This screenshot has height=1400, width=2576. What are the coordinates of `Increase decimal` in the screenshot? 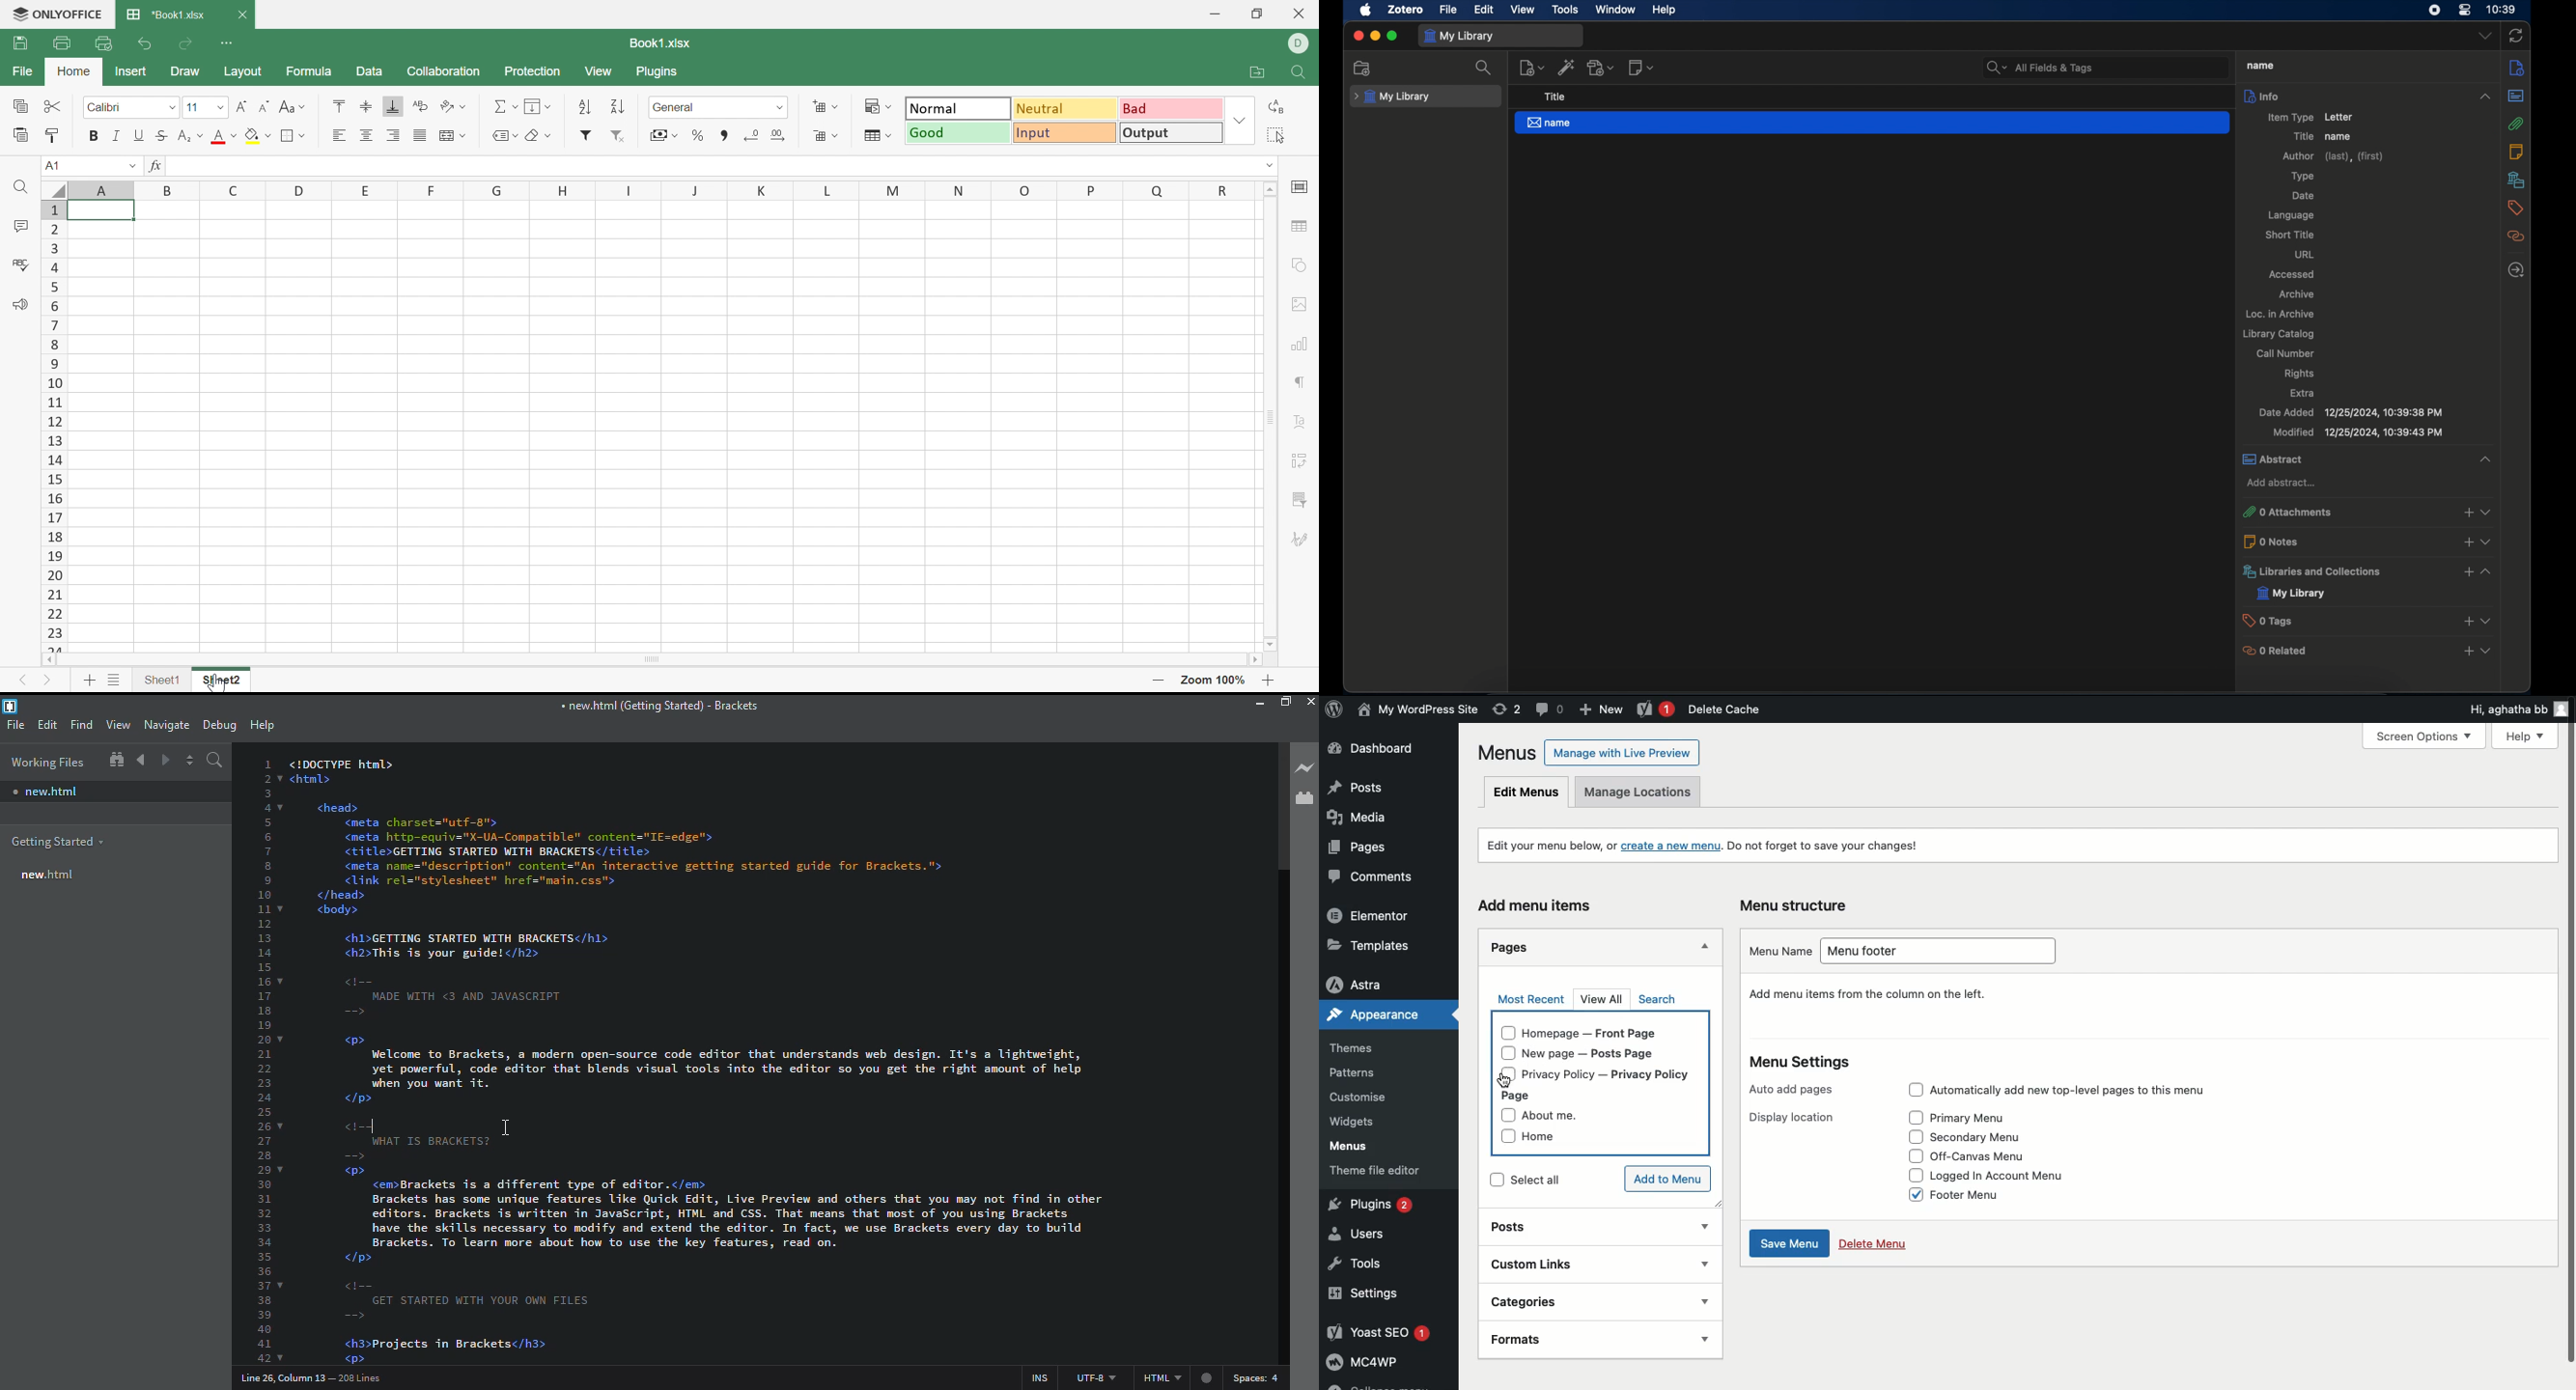 It's located at (779, 137).